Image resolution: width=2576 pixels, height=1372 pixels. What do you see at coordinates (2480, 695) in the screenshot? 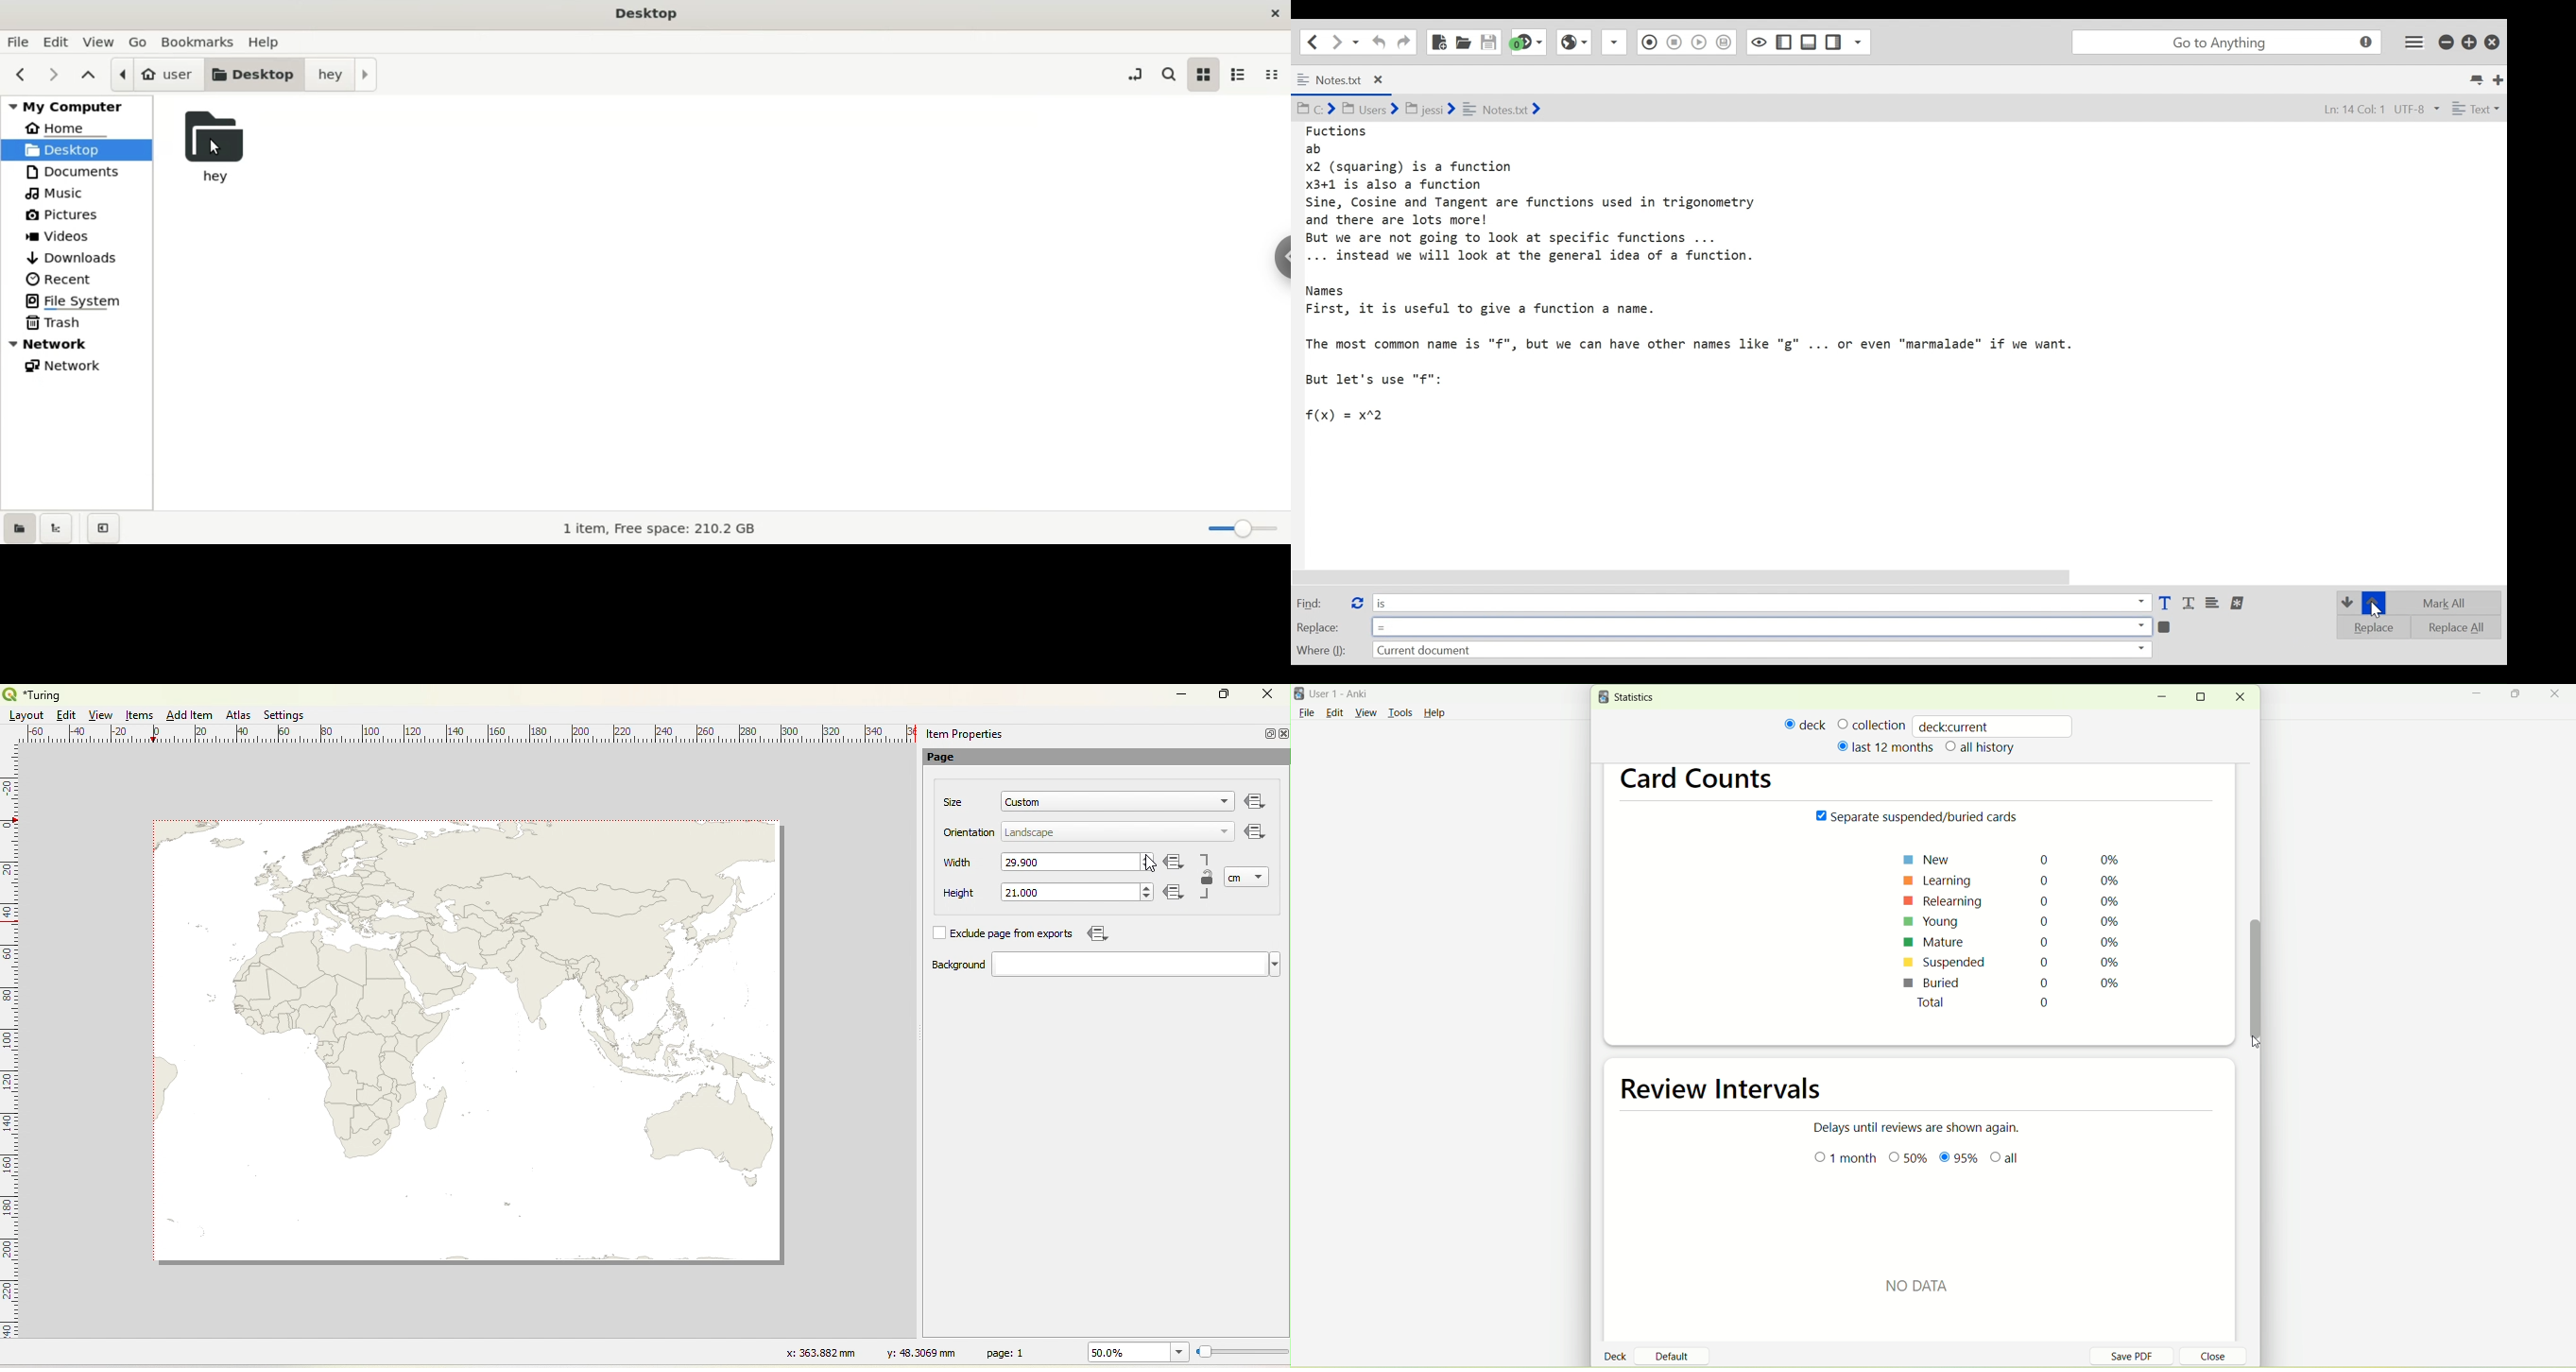
I see `minimize` at bounding box center [2480, 695].